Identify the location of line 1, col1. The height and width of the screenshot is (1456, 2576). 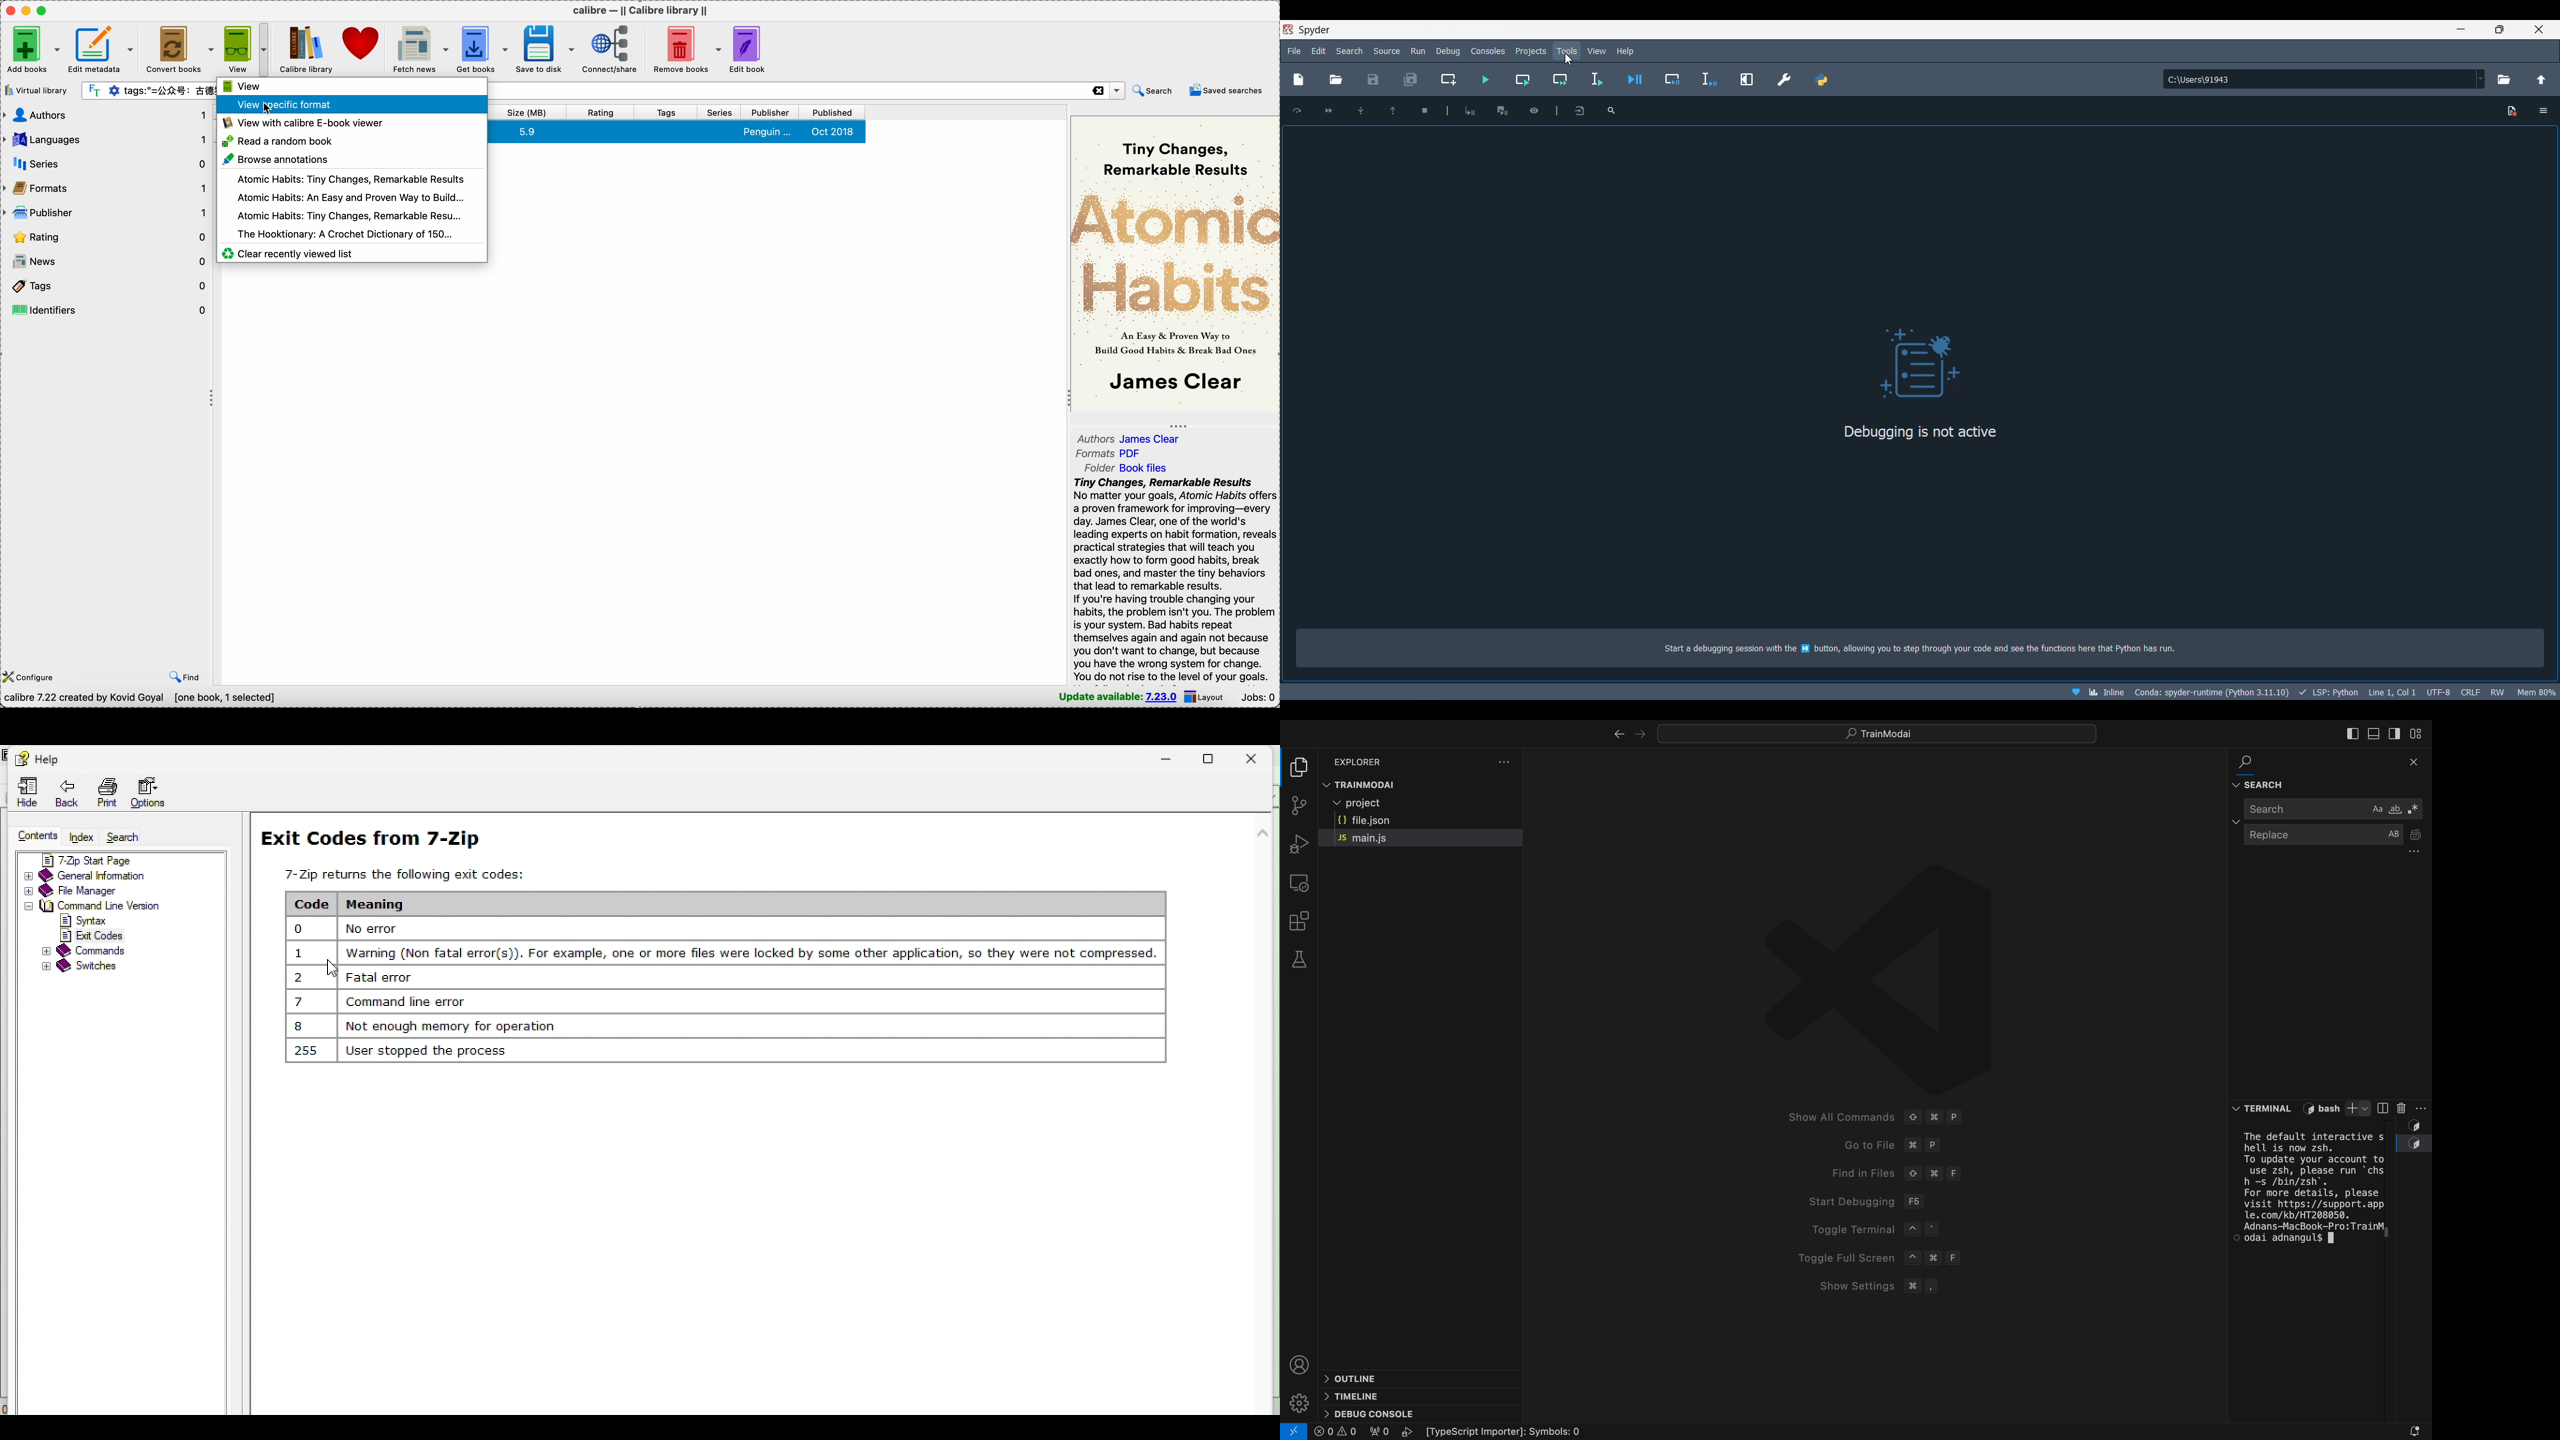
(2391, 692).